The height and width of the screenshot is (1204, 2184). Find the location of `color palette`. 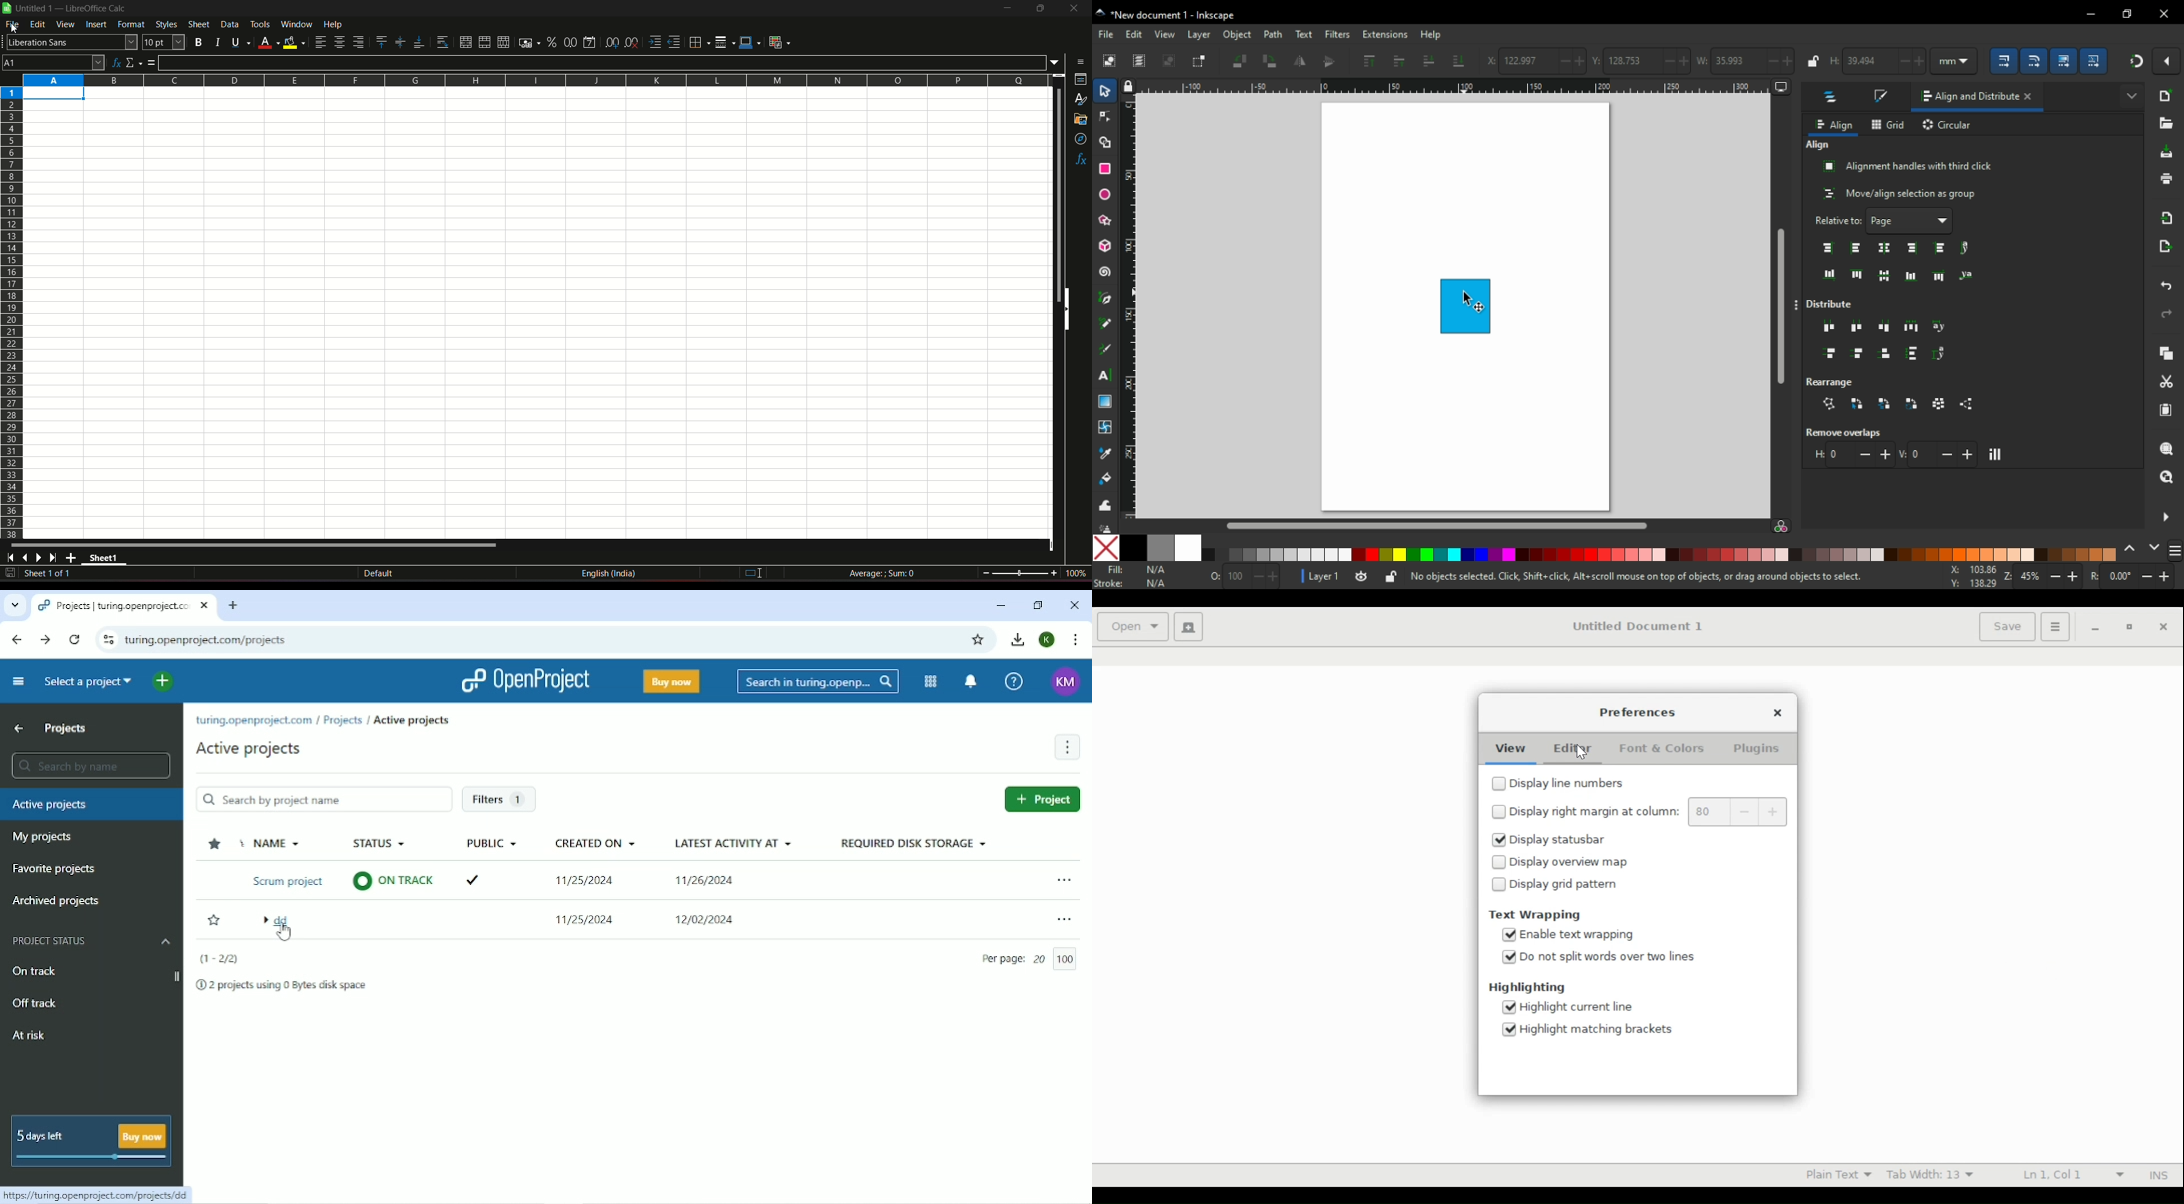

color palette is located at coordinates (1664, 555).